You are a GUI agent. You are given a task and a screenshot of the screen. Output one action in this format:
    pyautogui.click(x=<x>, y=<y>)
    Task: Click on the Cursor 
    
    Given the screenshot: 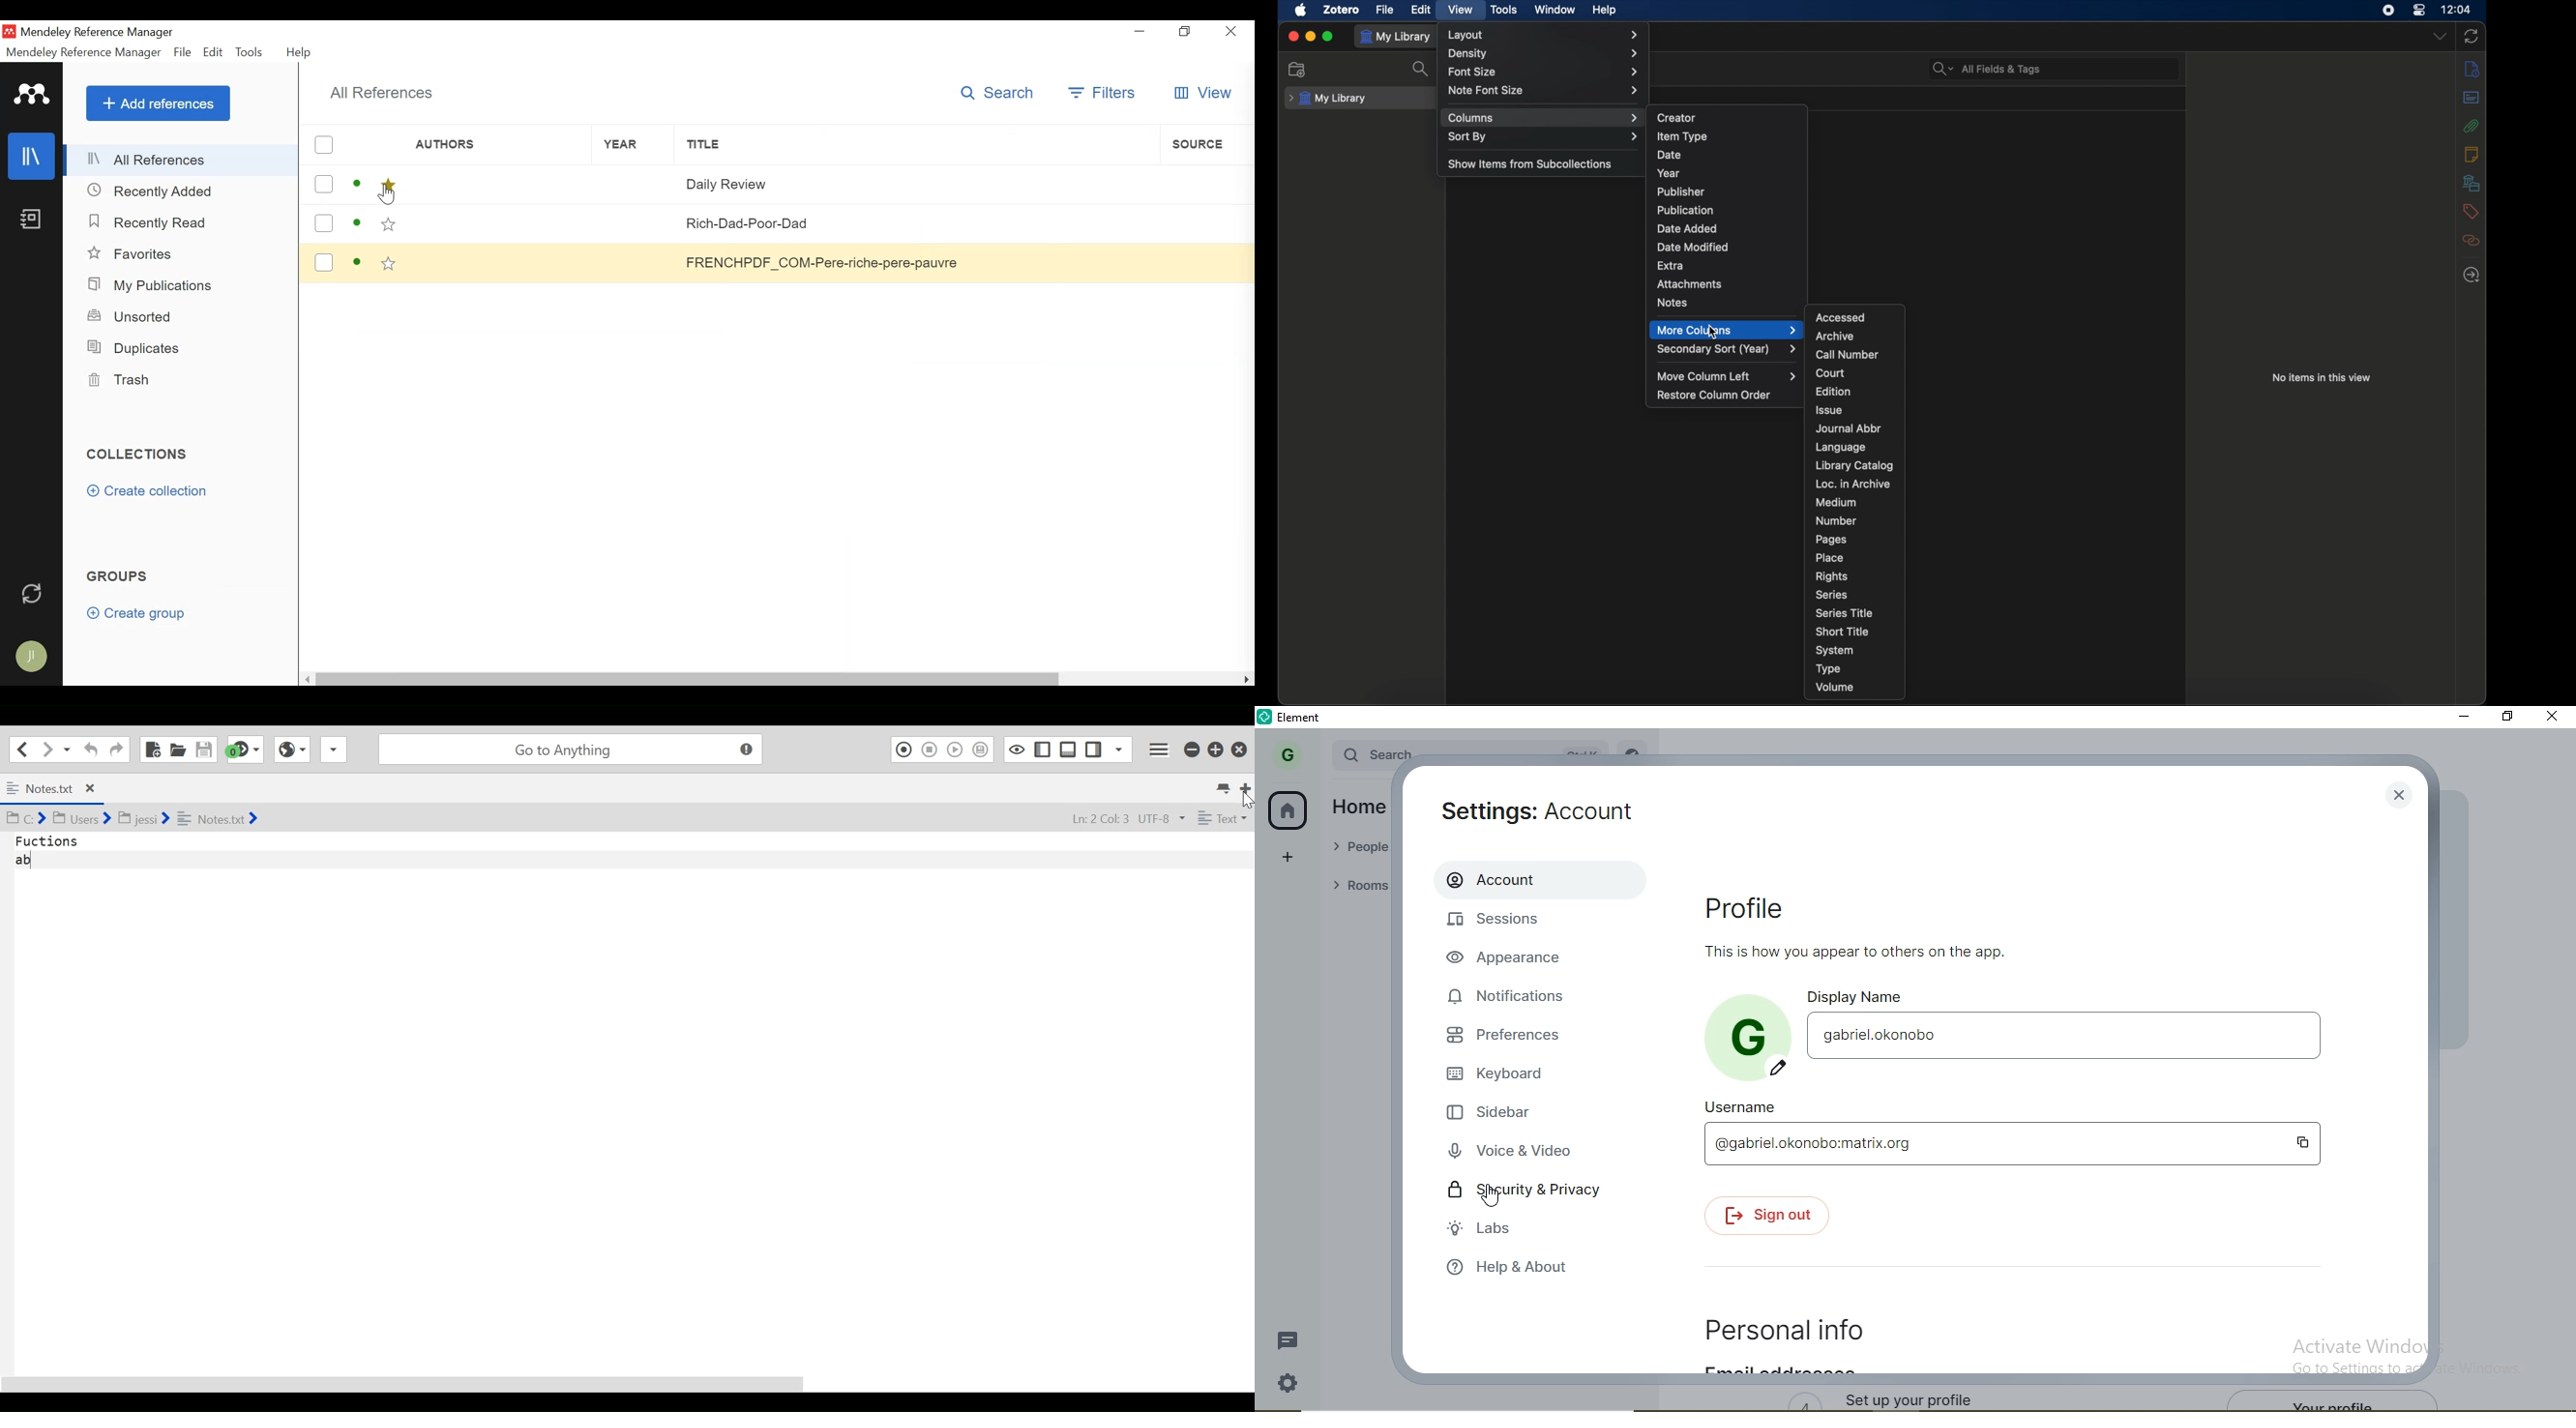 What is the action you would take?
    pyautogui.click(x=389, y=197)
    